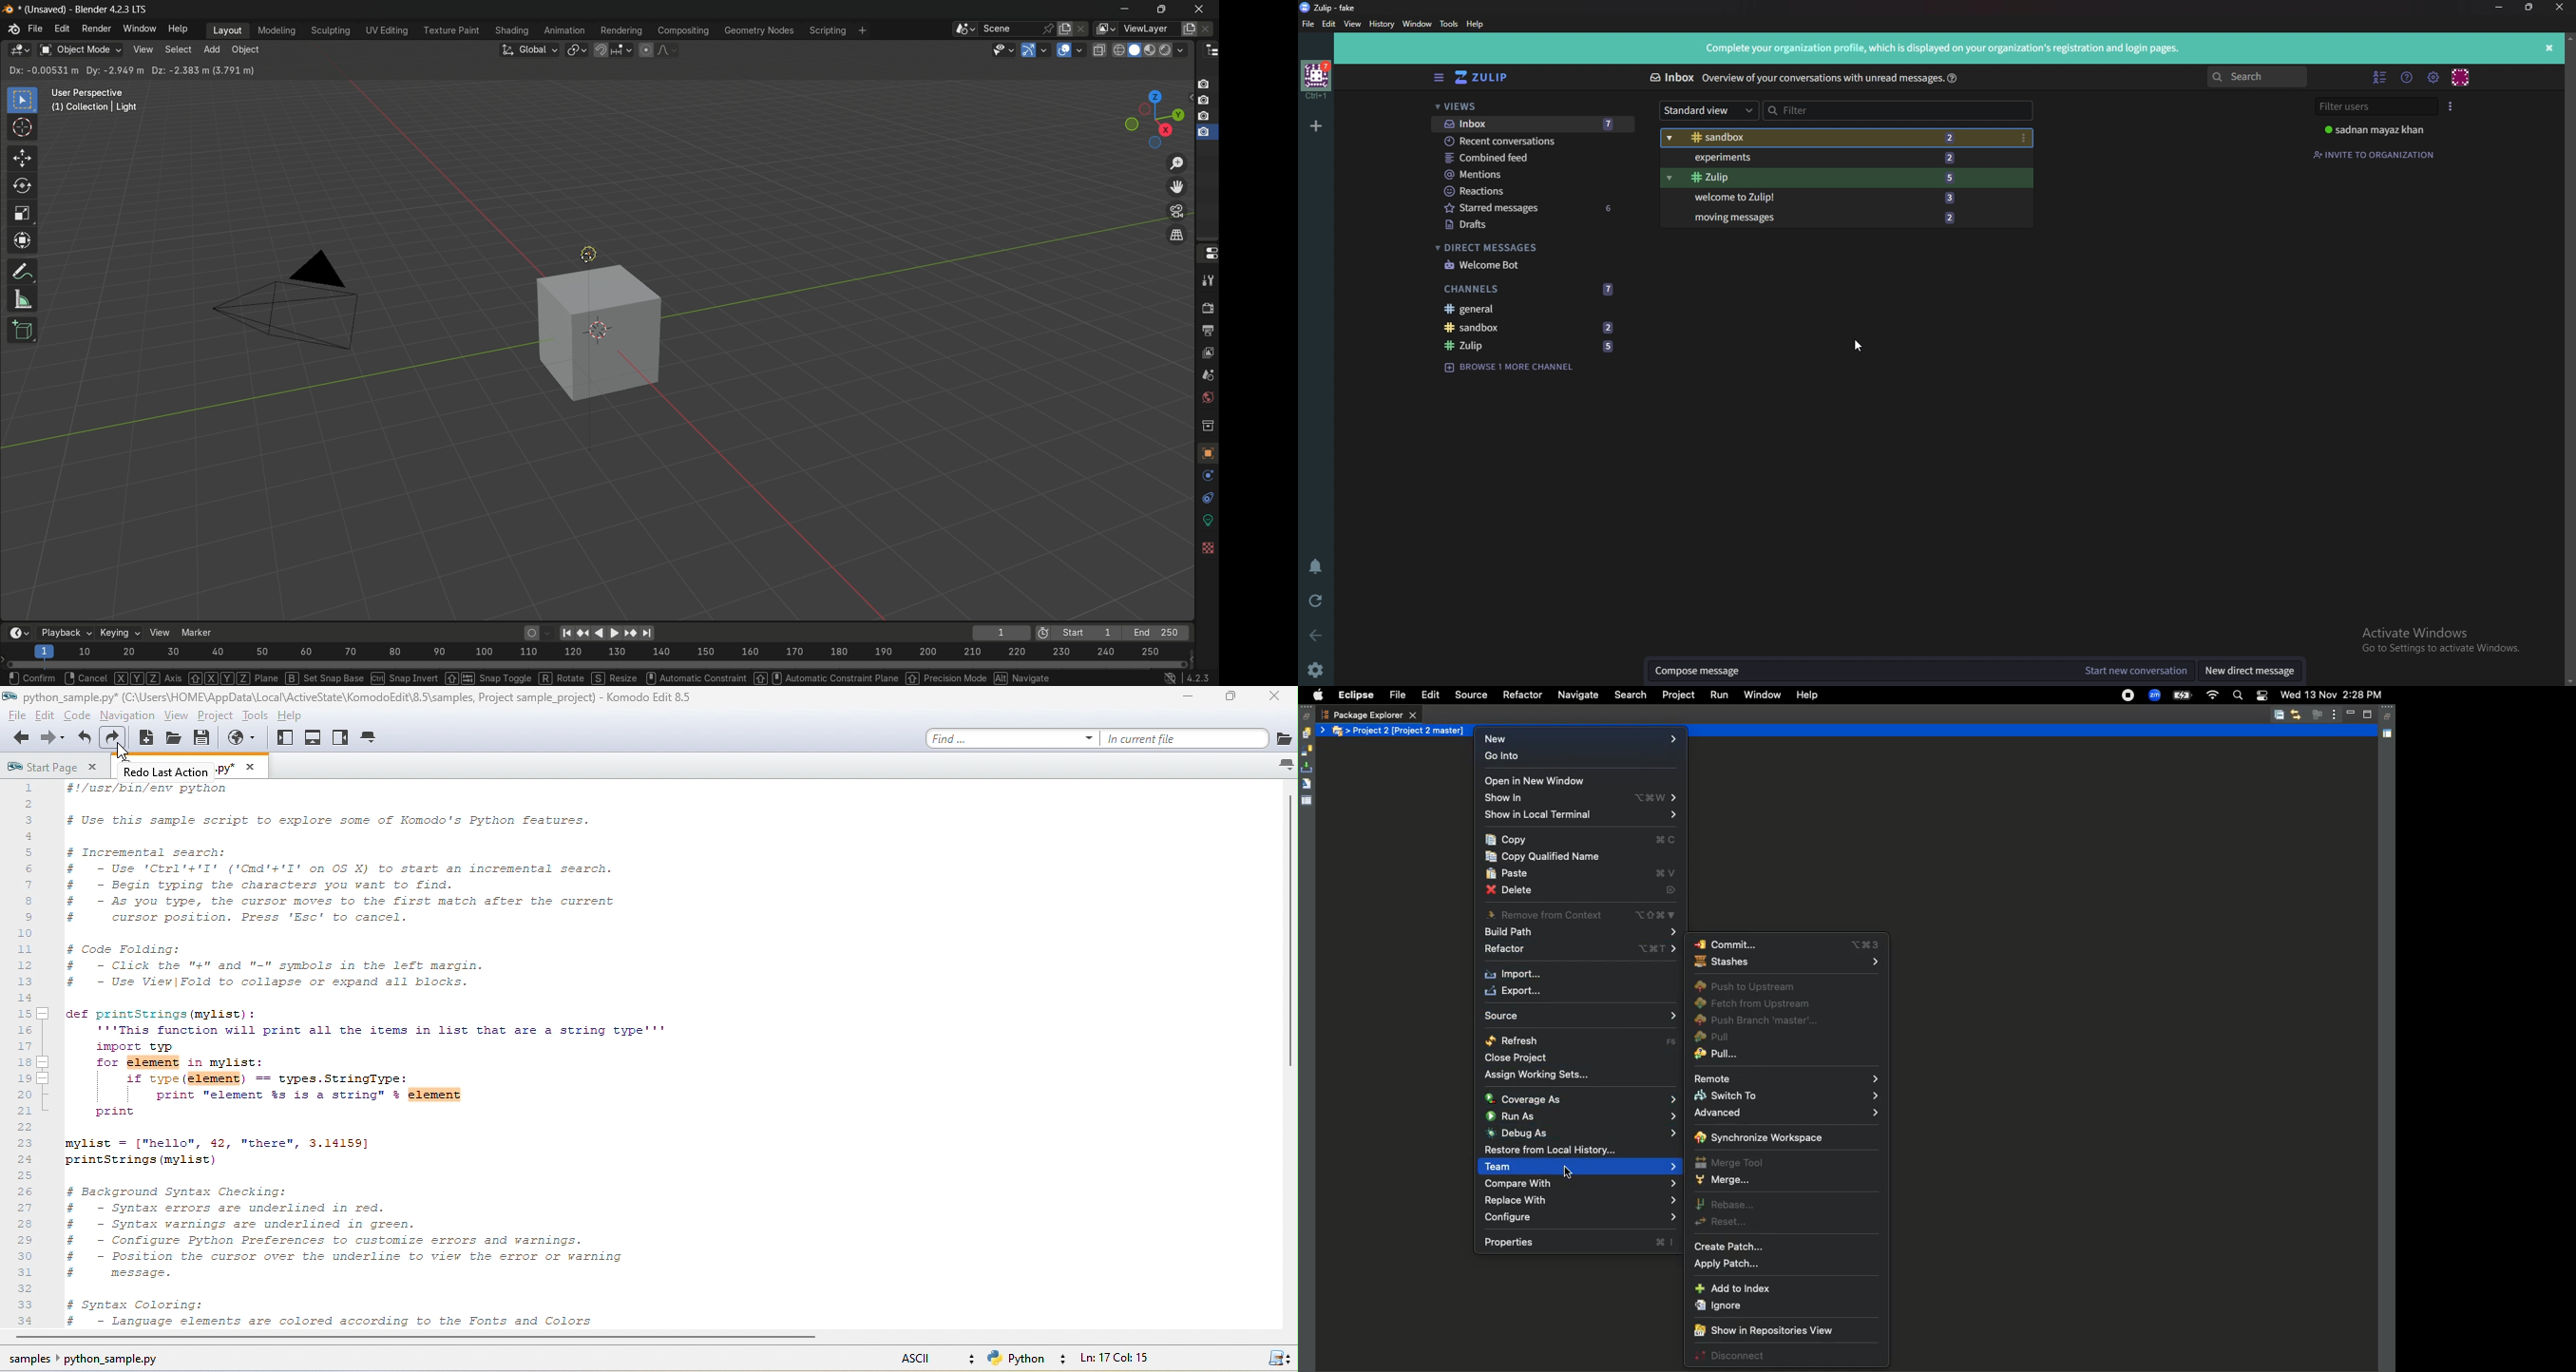 Image resolution: width=2576 pixels, height=1372 pixels. What do you see at coordinates (1534, 288) in the screenshot?
I see `Channels` at bounding box center [1534, 288].